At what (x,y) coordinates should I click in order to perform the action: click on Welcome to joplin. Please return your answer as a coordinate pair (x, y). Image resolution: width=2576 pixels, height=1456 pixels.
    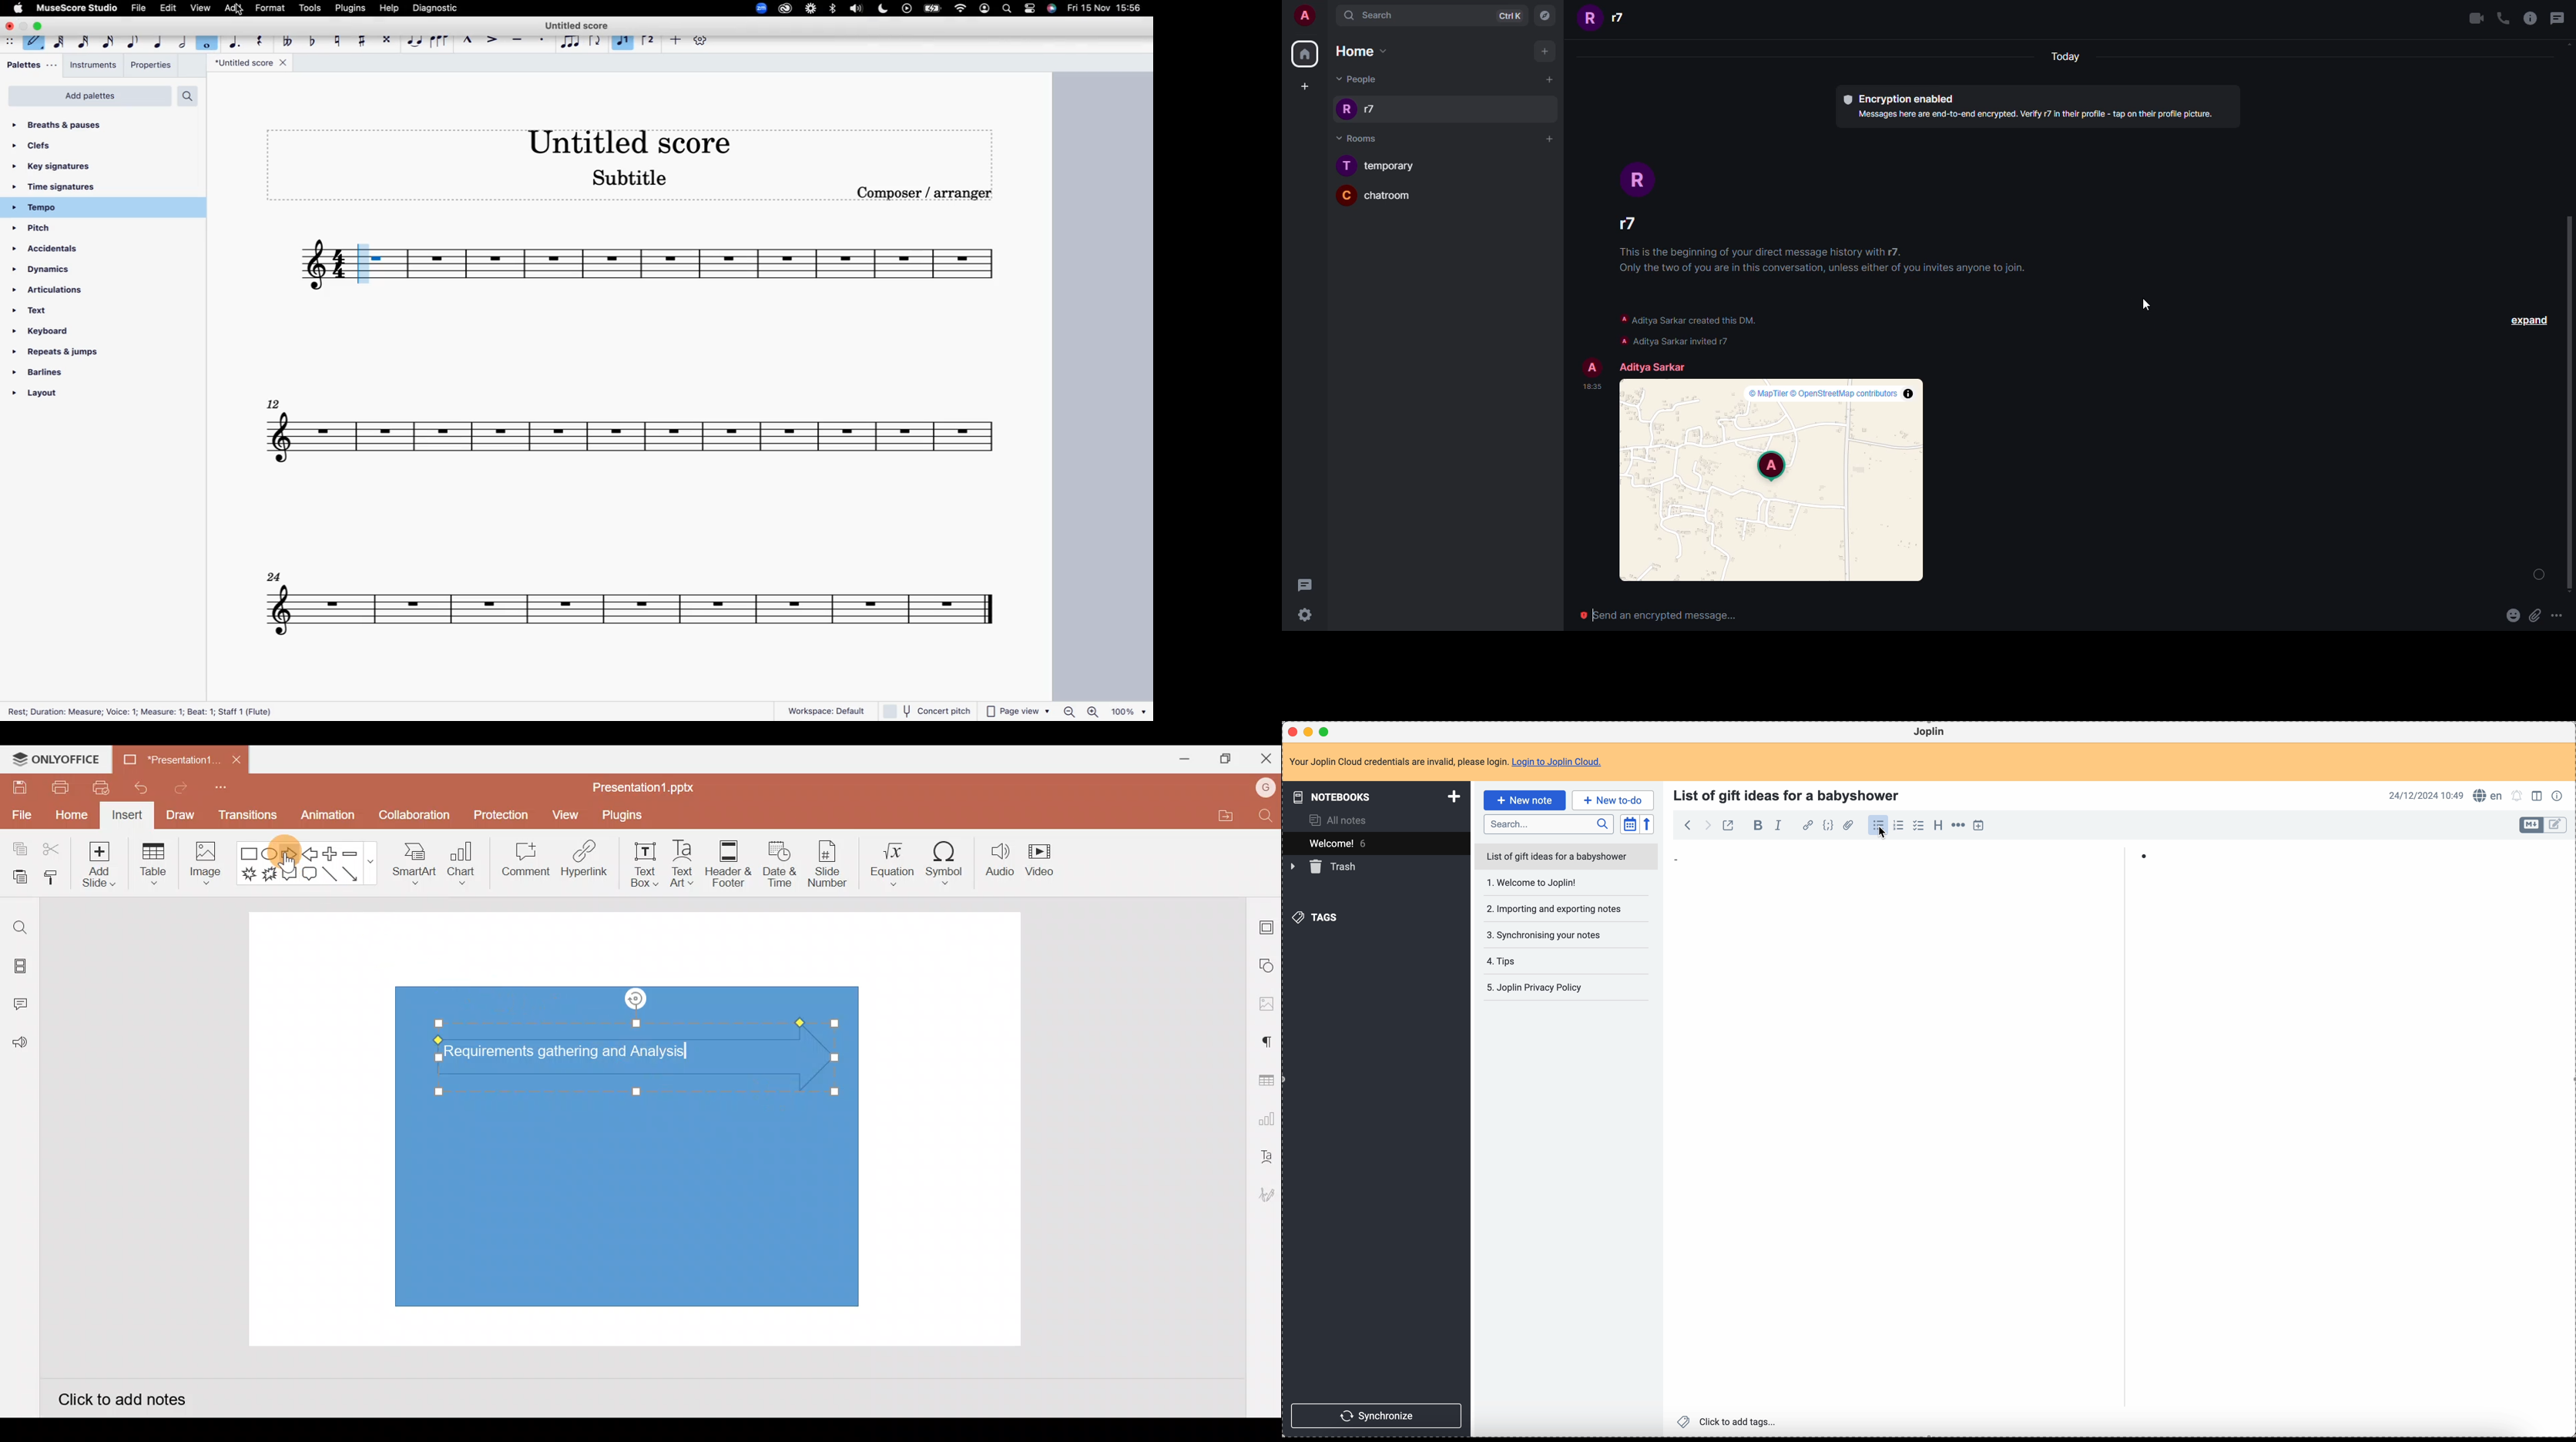
    Looking at the image, I should click on (1555, 885).